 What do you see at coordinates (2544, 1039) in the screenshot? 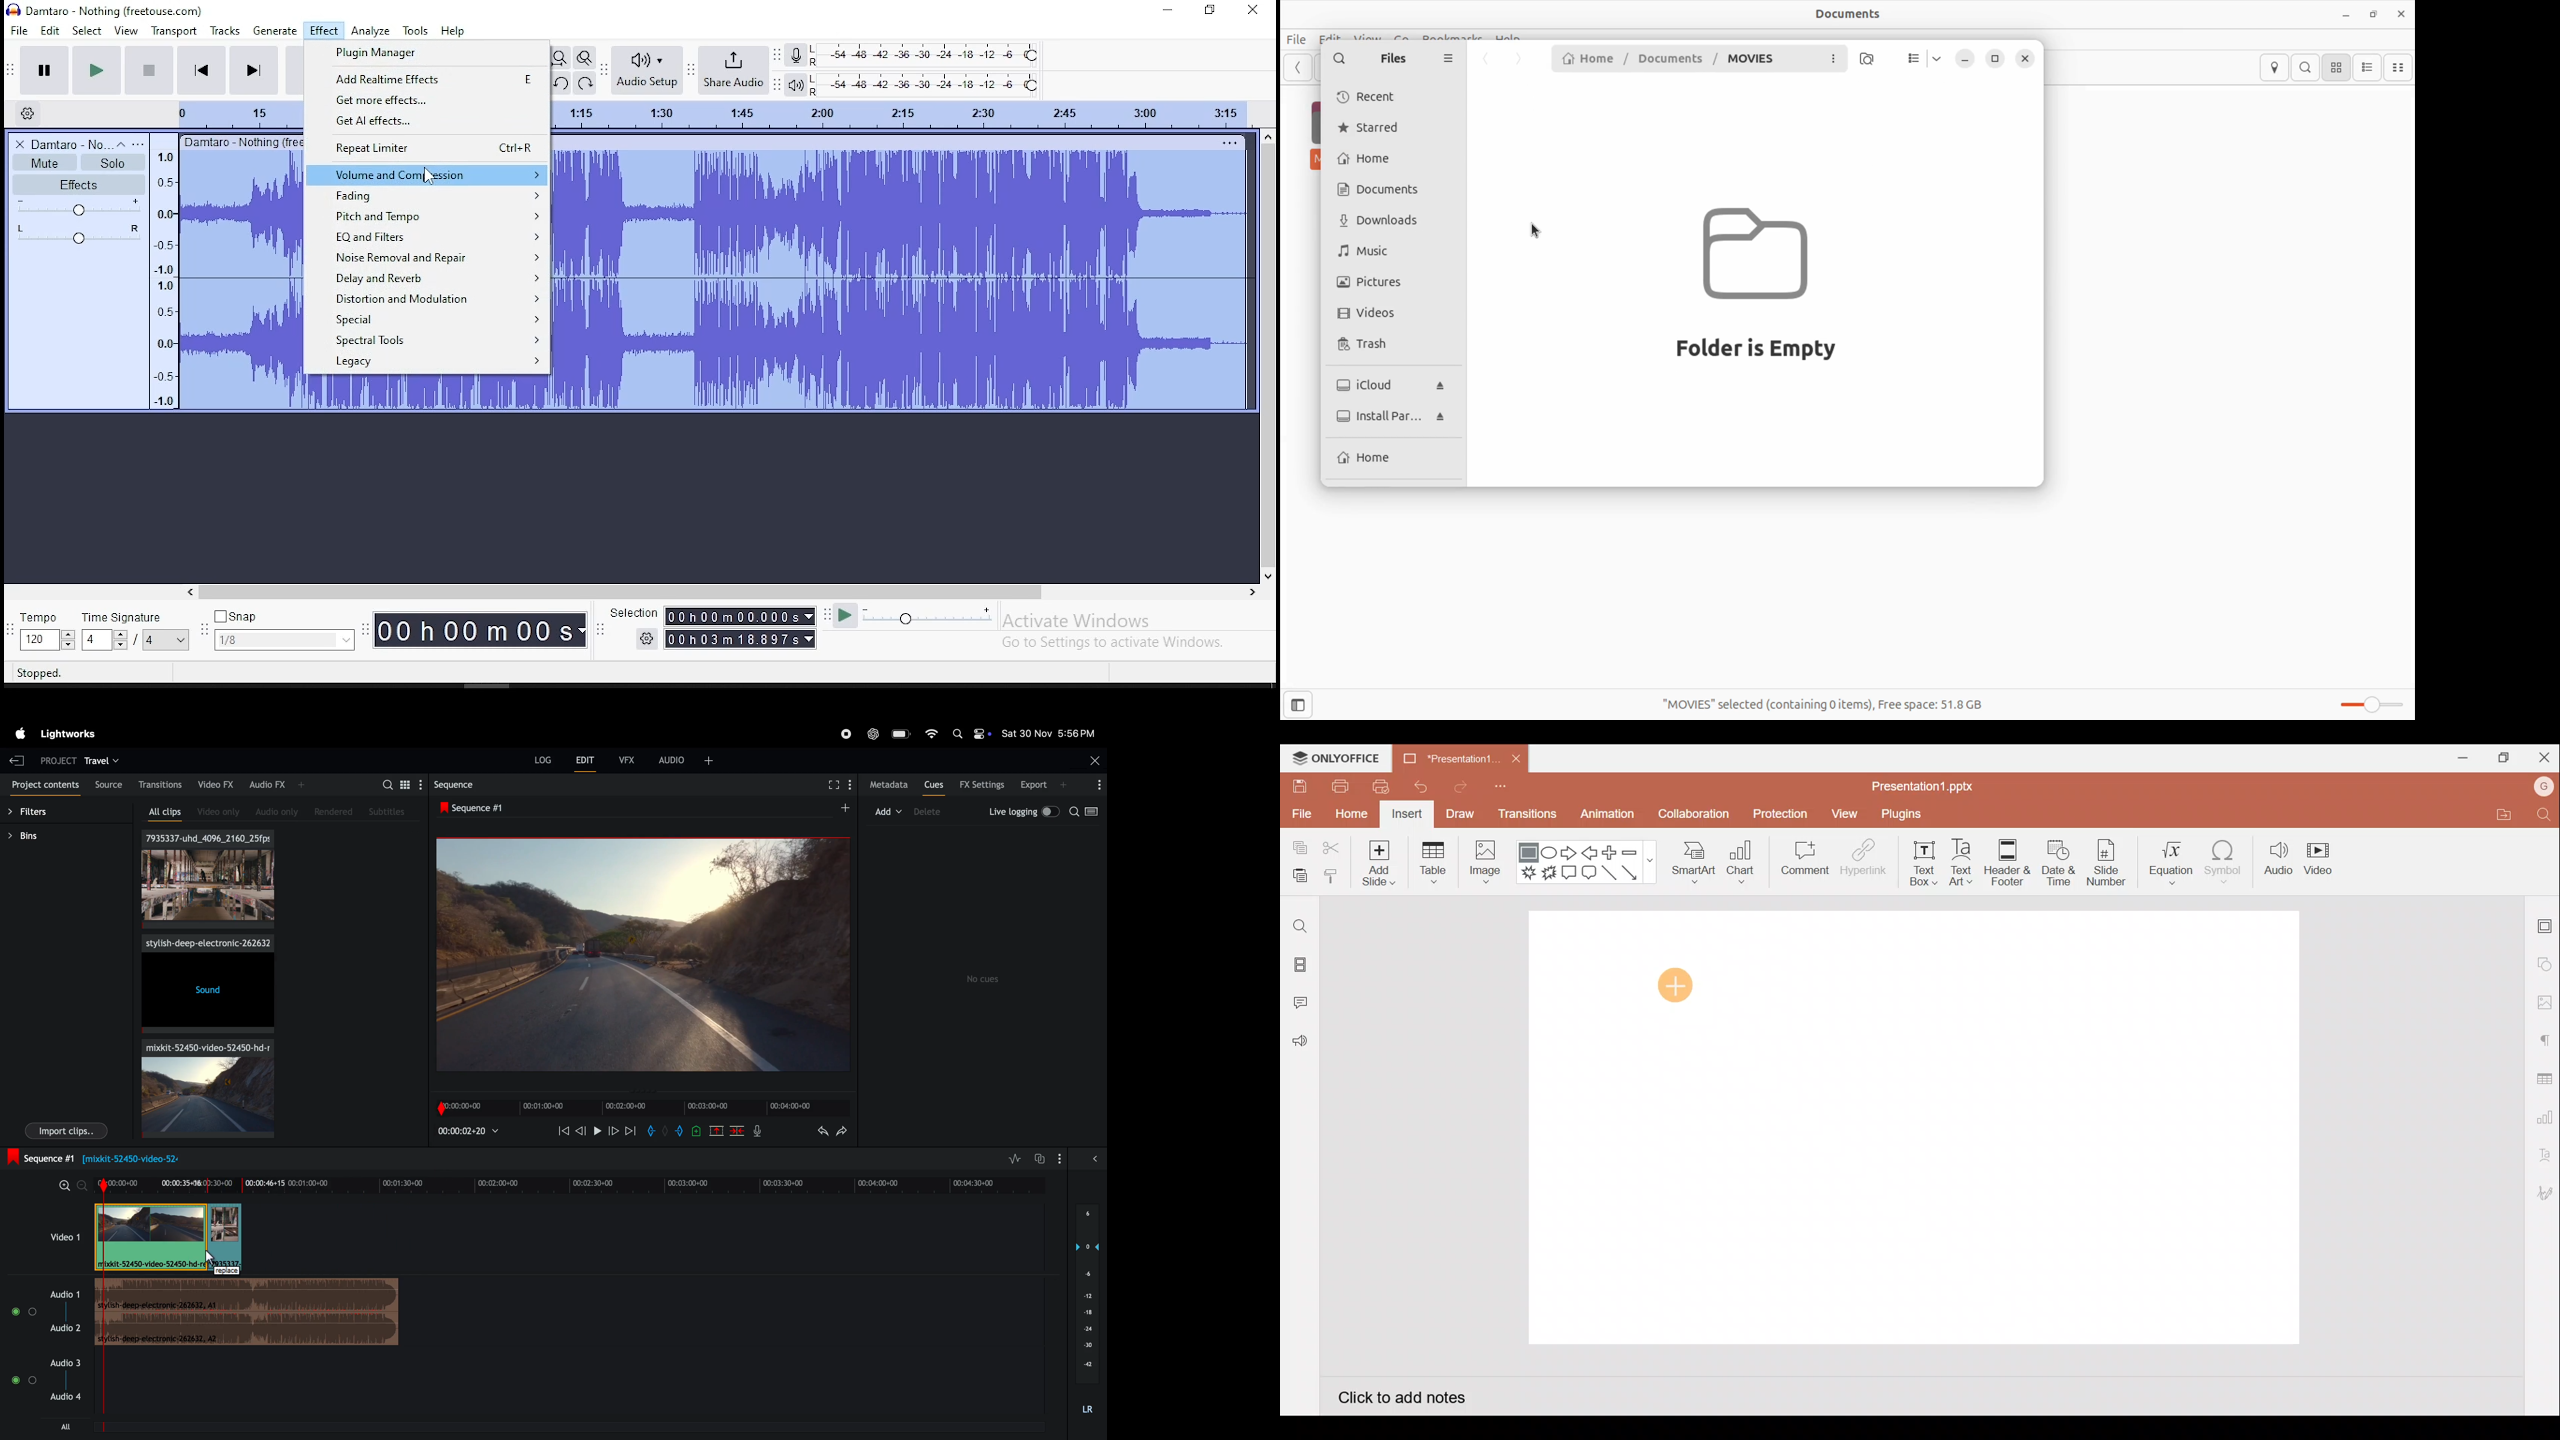
I see `Paragraph settings` at bounding box center [2544, 1039].